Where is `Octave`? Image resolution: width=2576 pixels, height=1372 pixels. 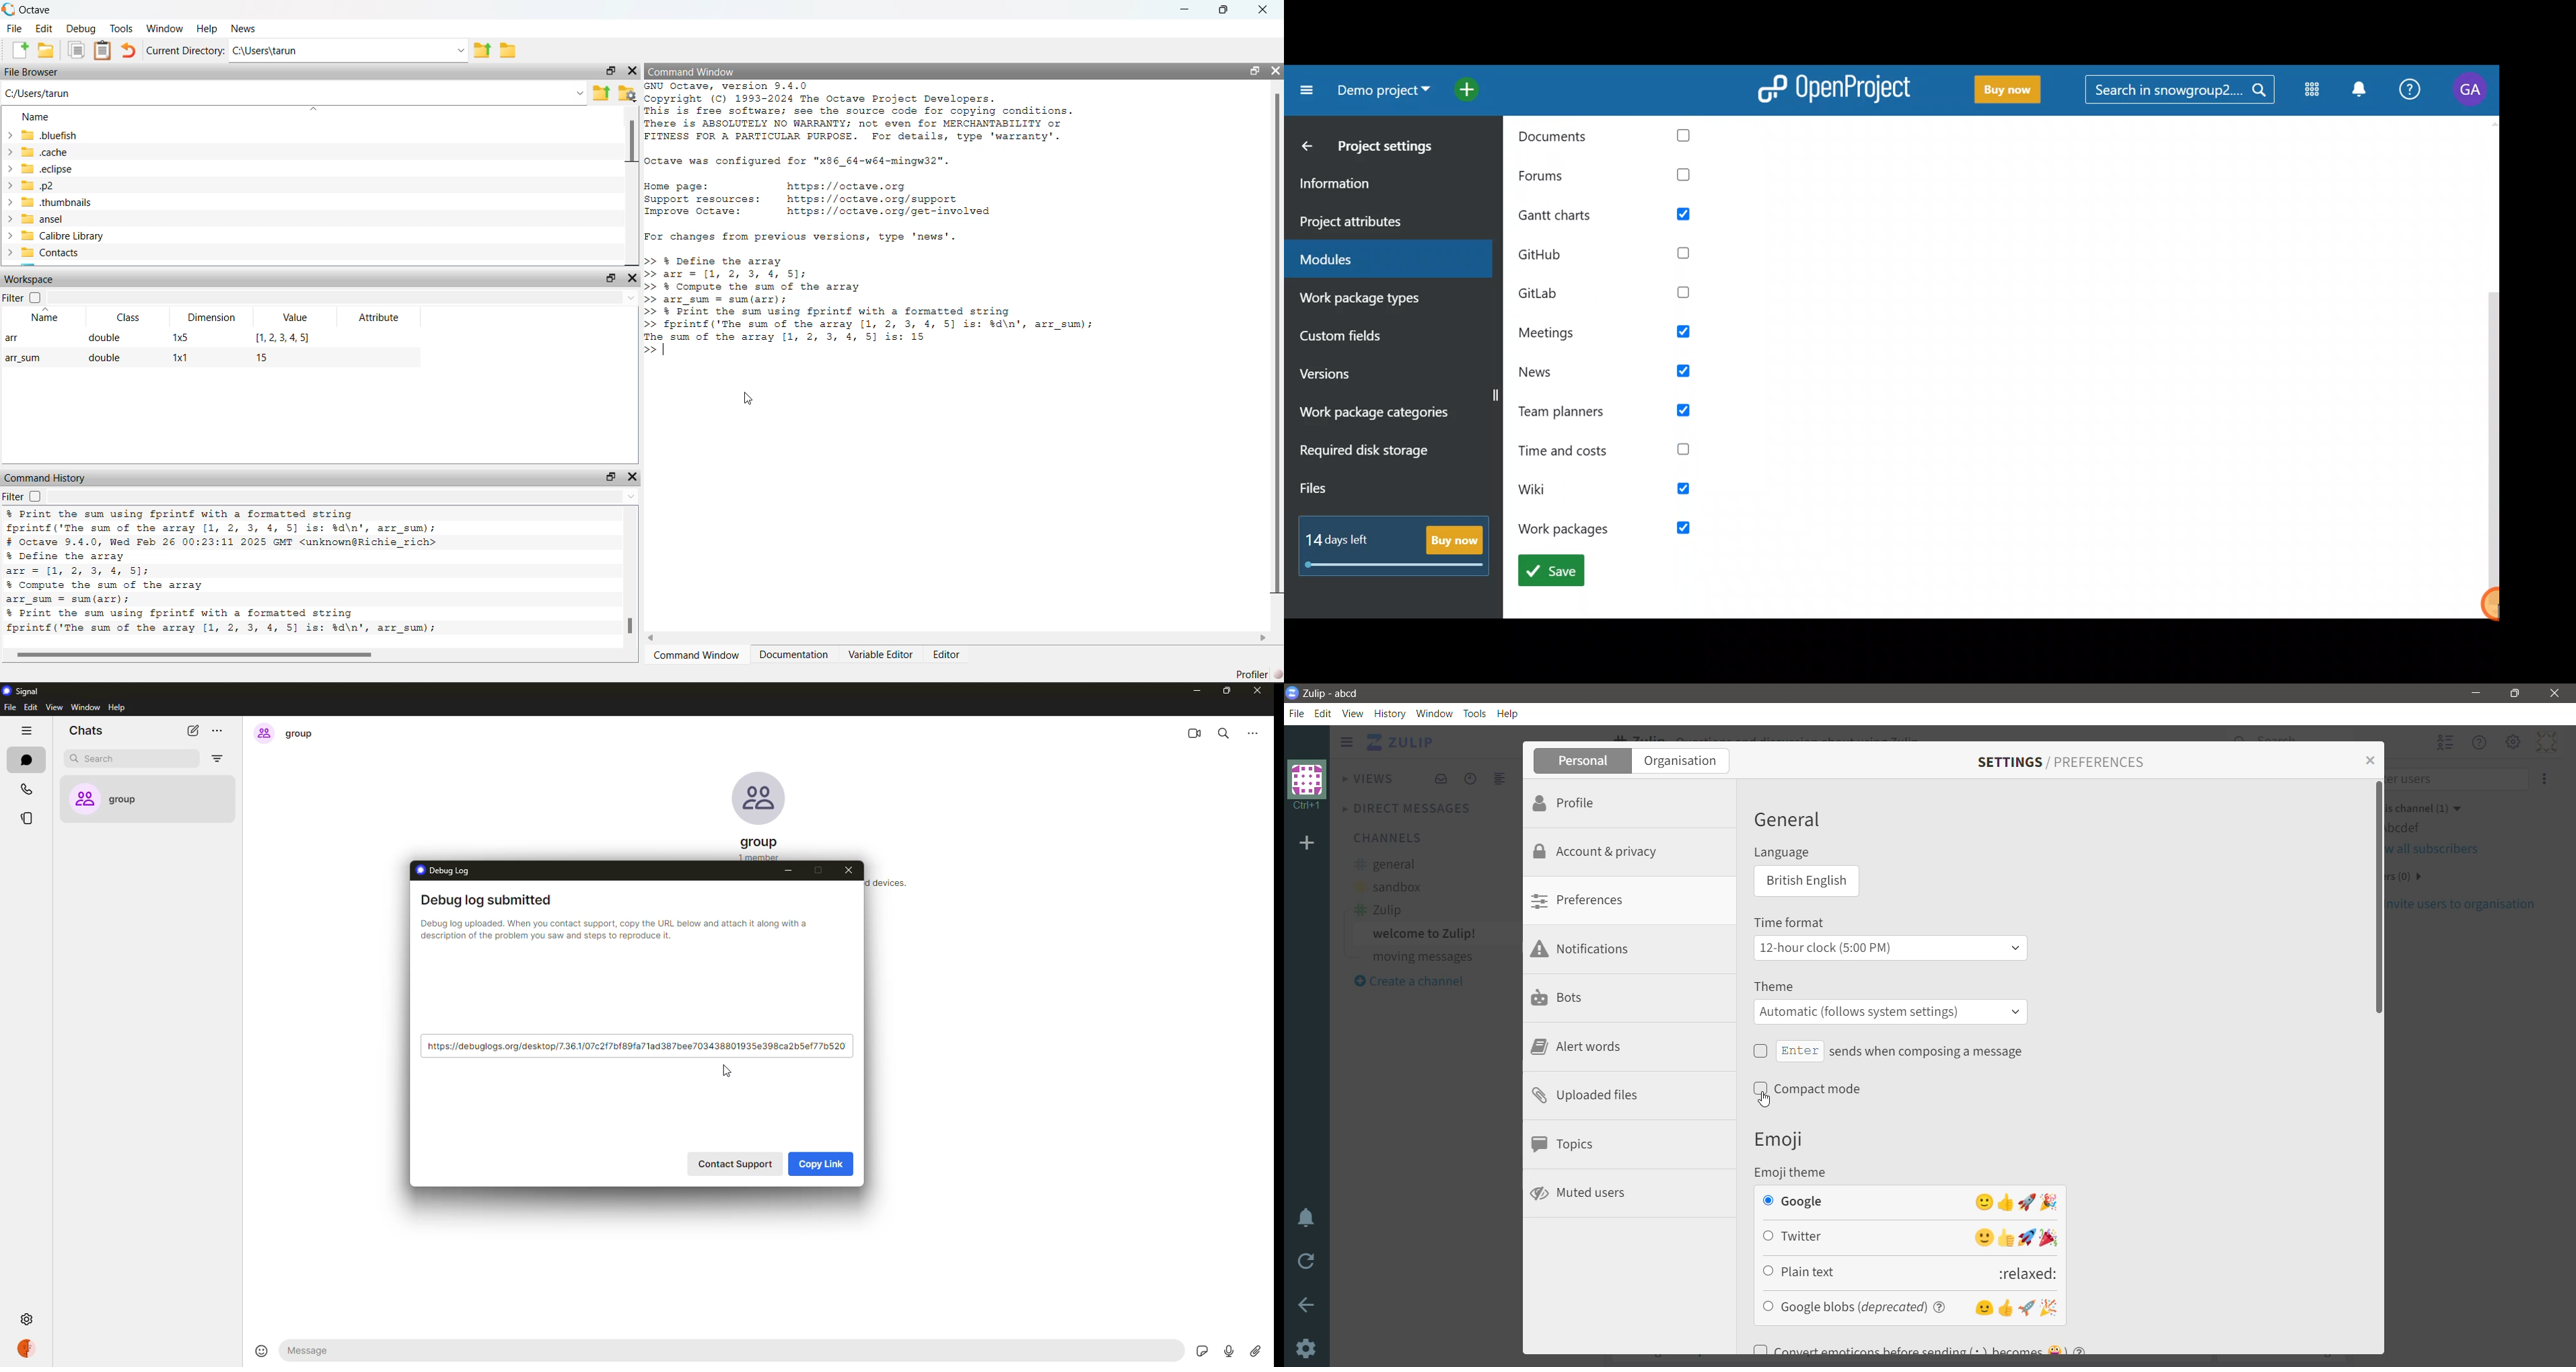 Octave is located at coordinates (38, 8).